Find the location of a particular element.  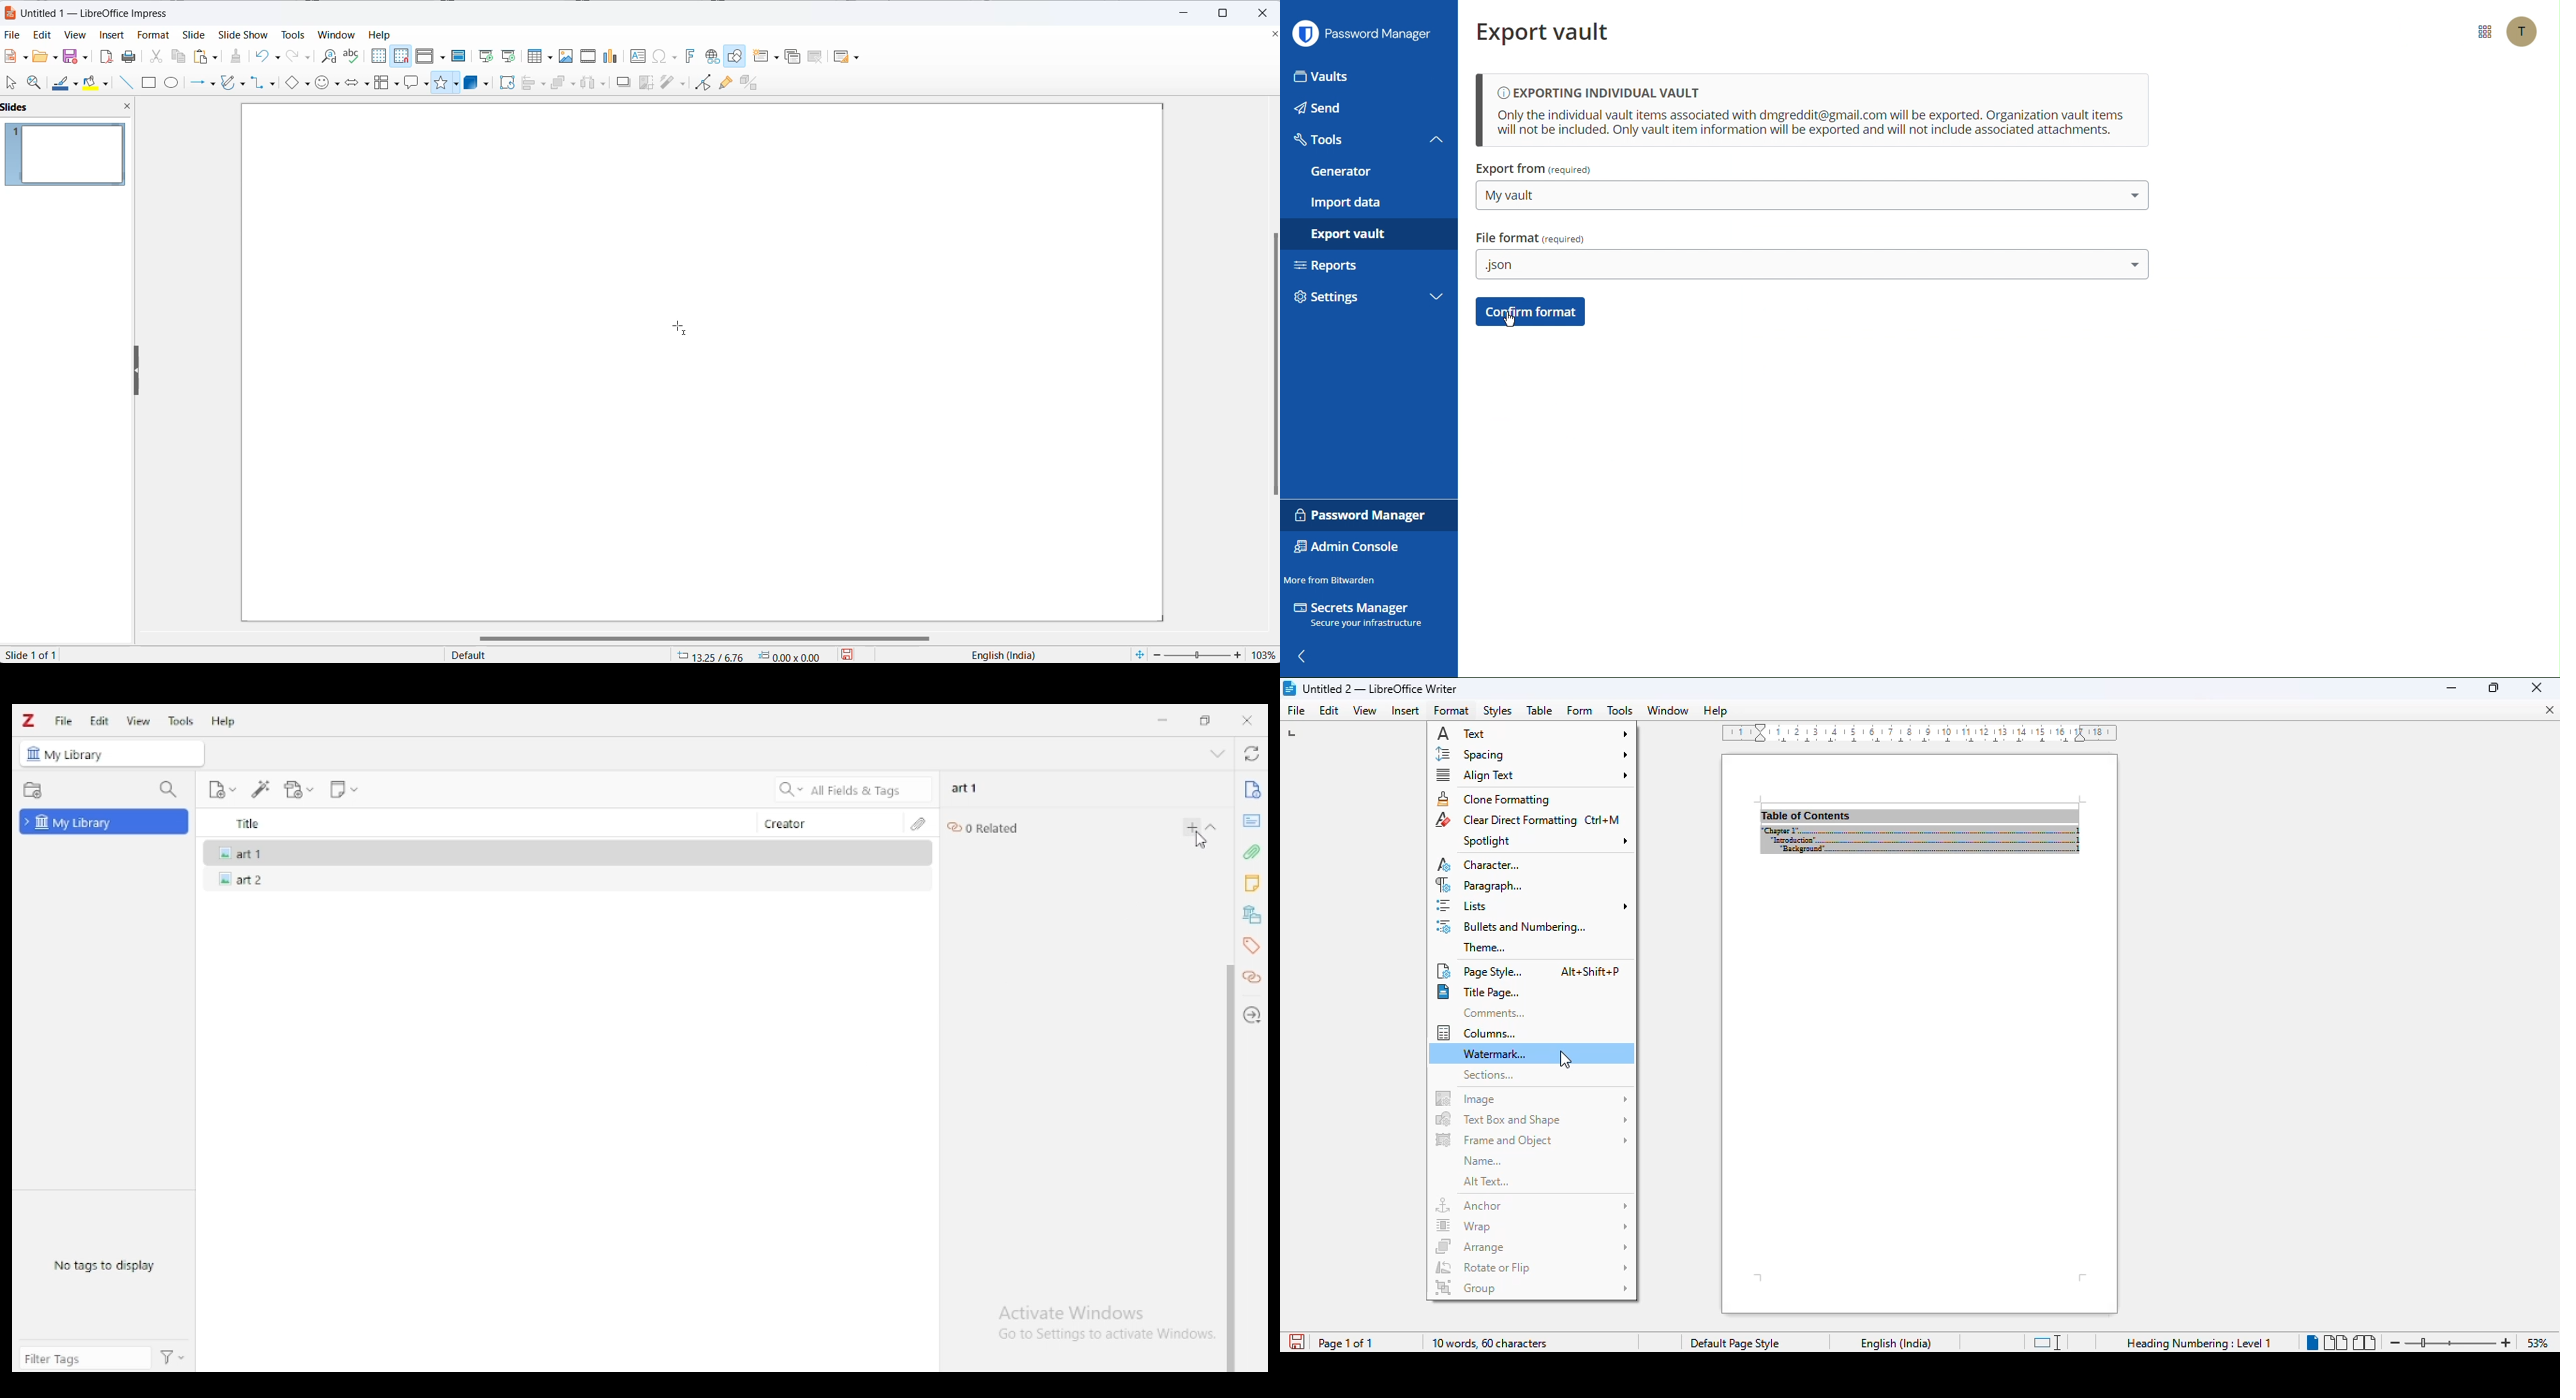

zoom factor is located at coordinates (2537, 1343).